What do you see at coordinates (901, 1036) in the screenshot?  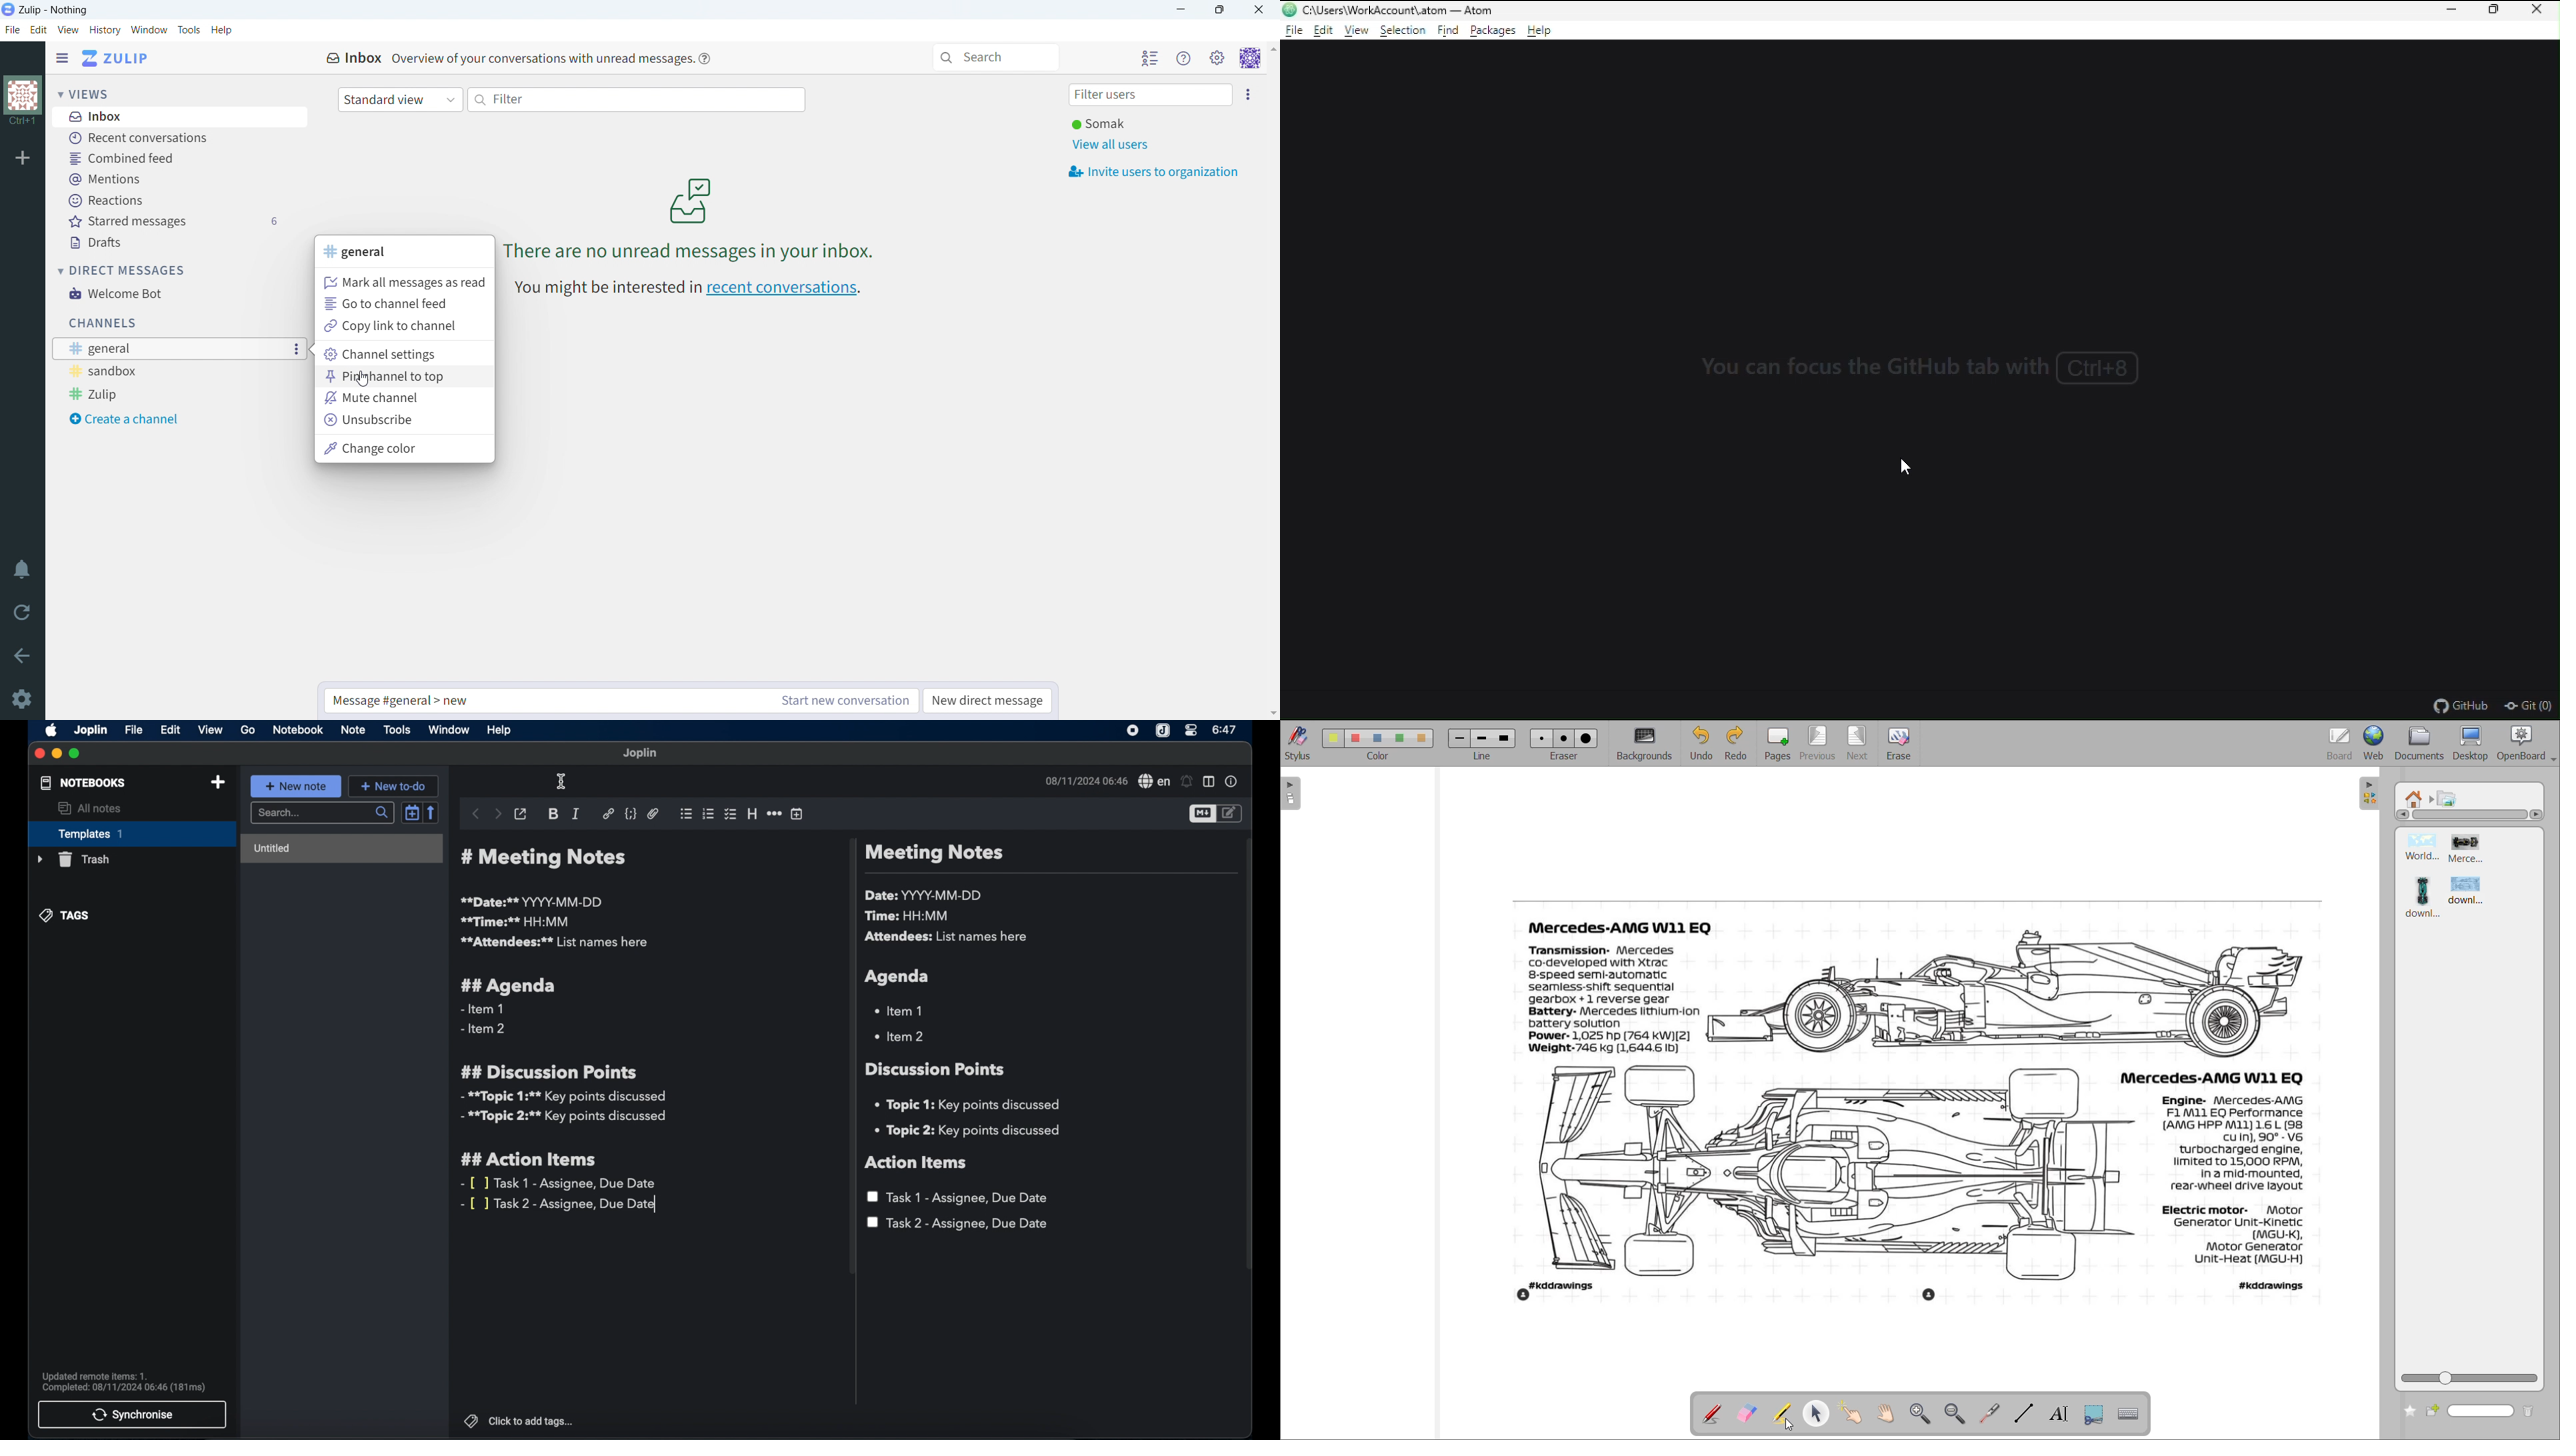 I see `item 2` at bounding box center [901, 1036].